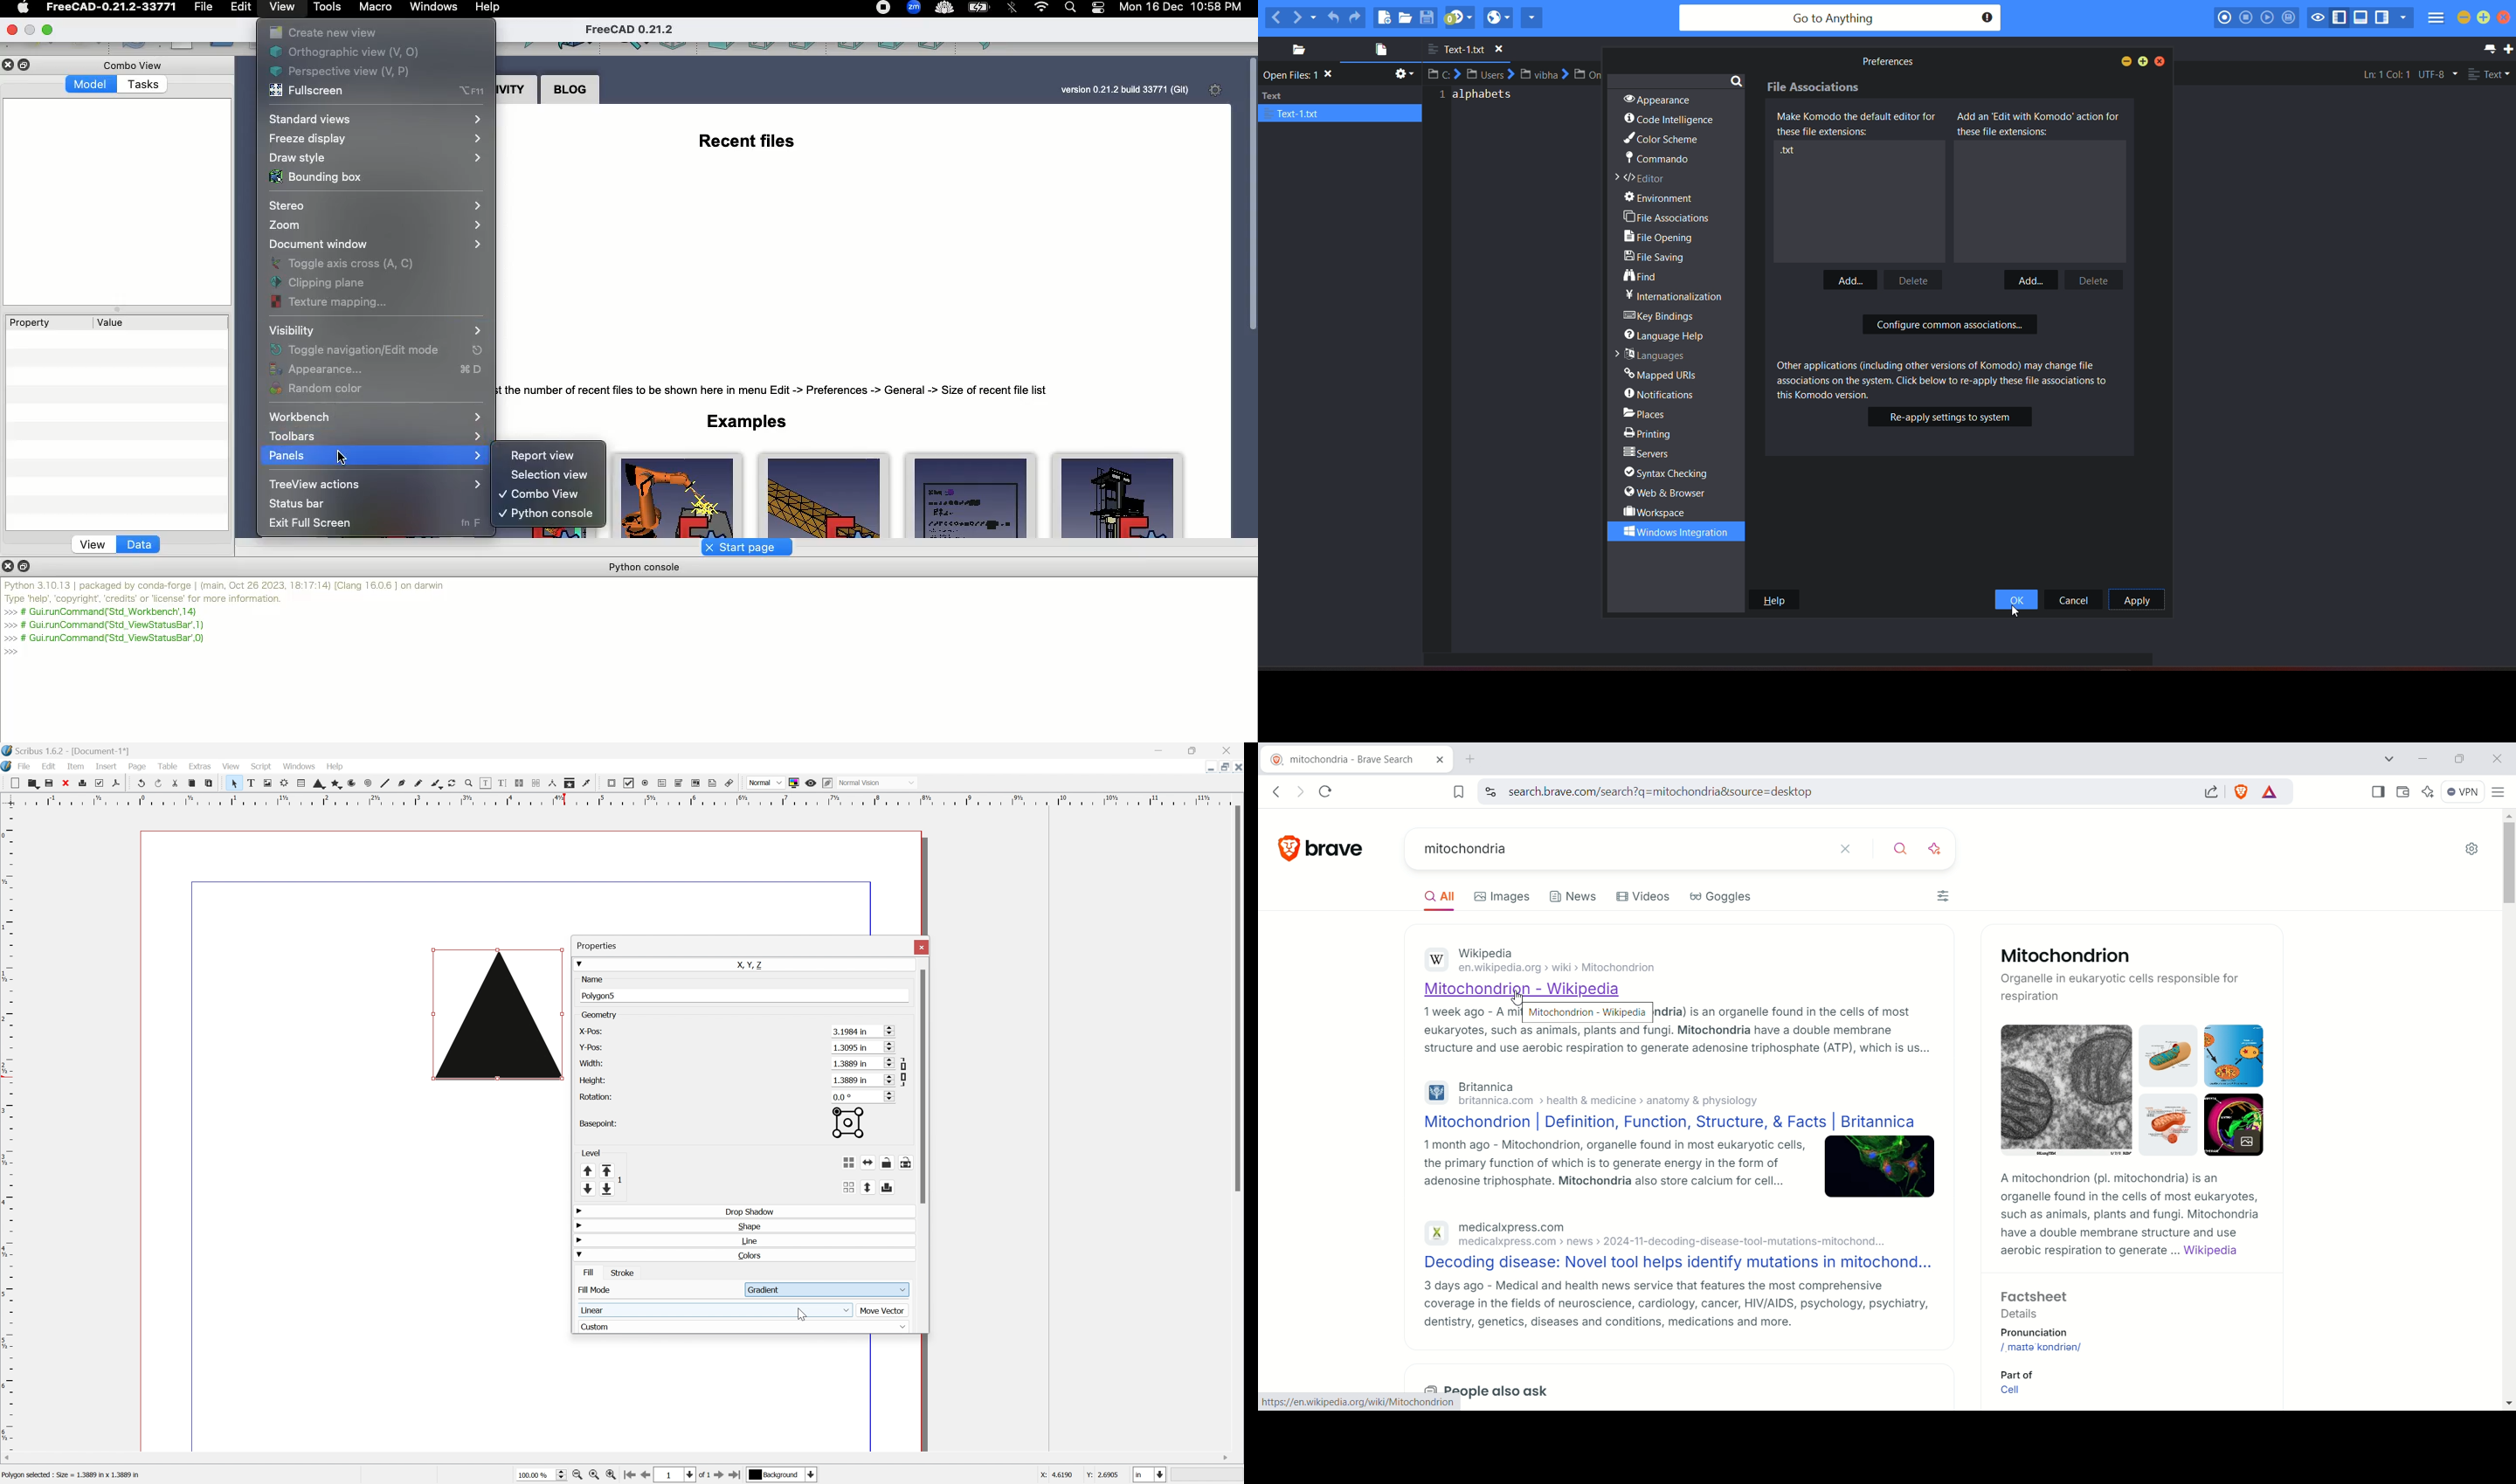  Describe the element at coordinates (535, 1476) in the screenshot. I see `100.00 %` at that location.